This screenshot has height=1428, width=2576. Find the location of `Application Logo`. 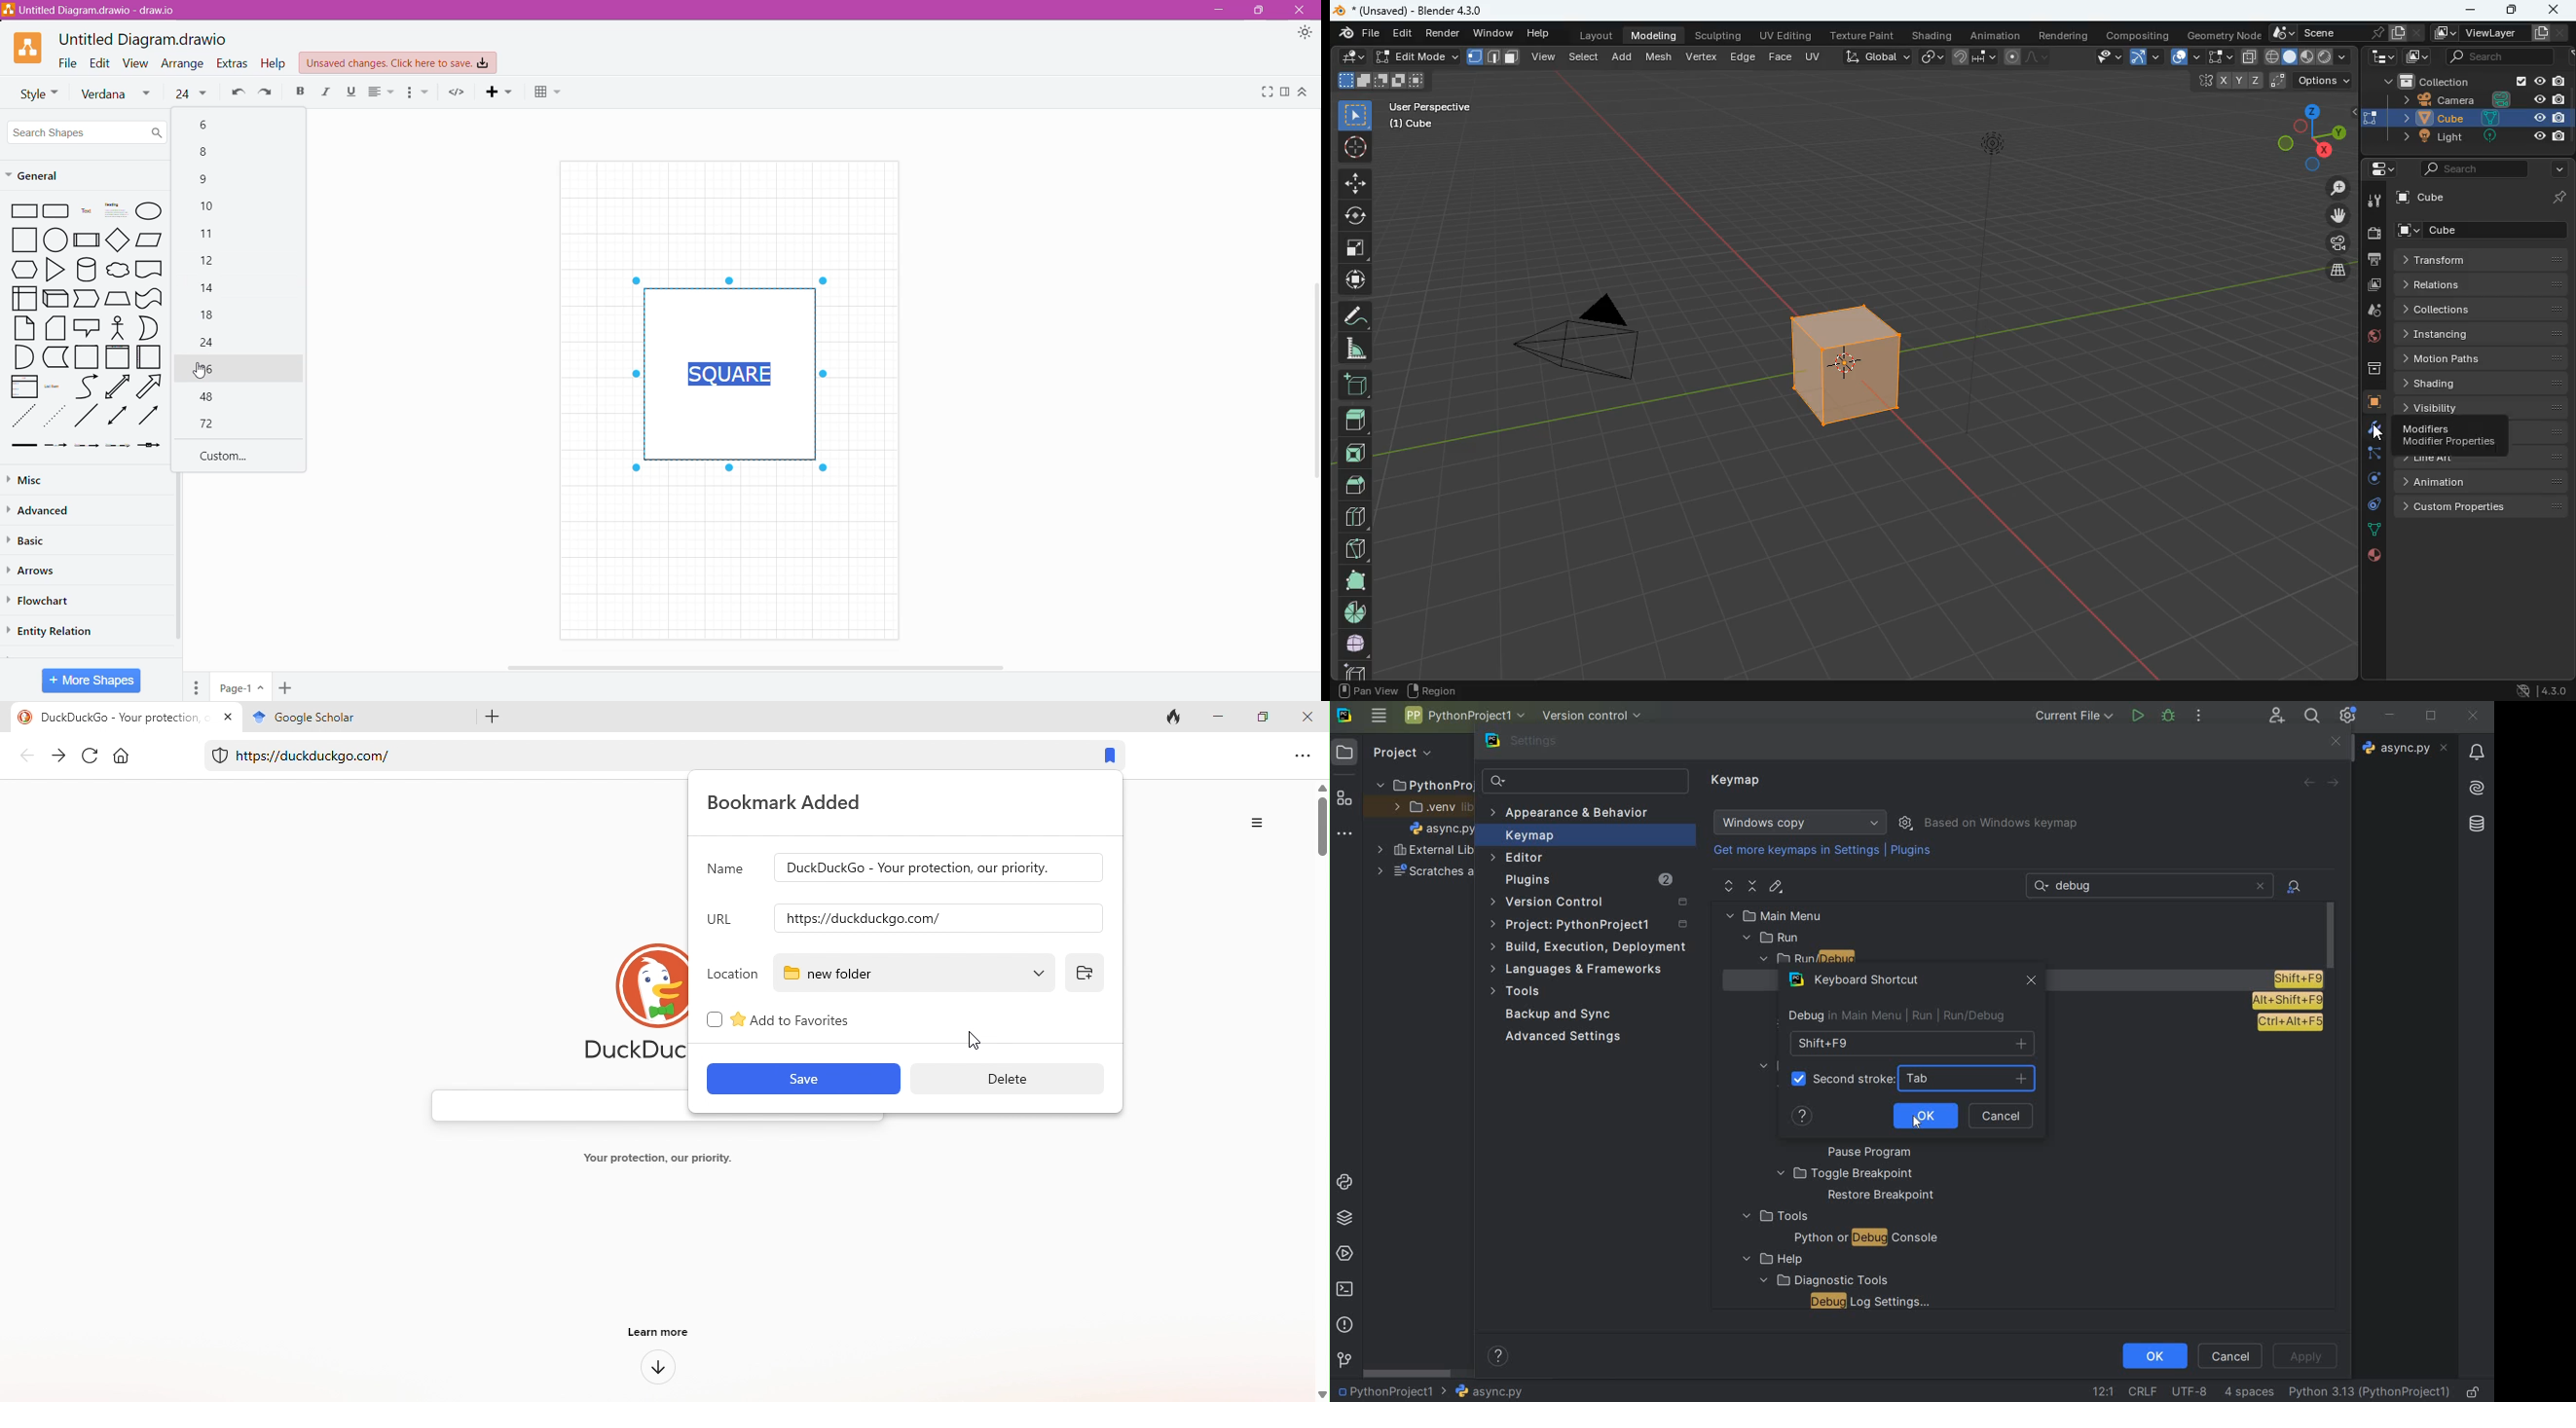

Application Logo is located at coordinates (29, 48).